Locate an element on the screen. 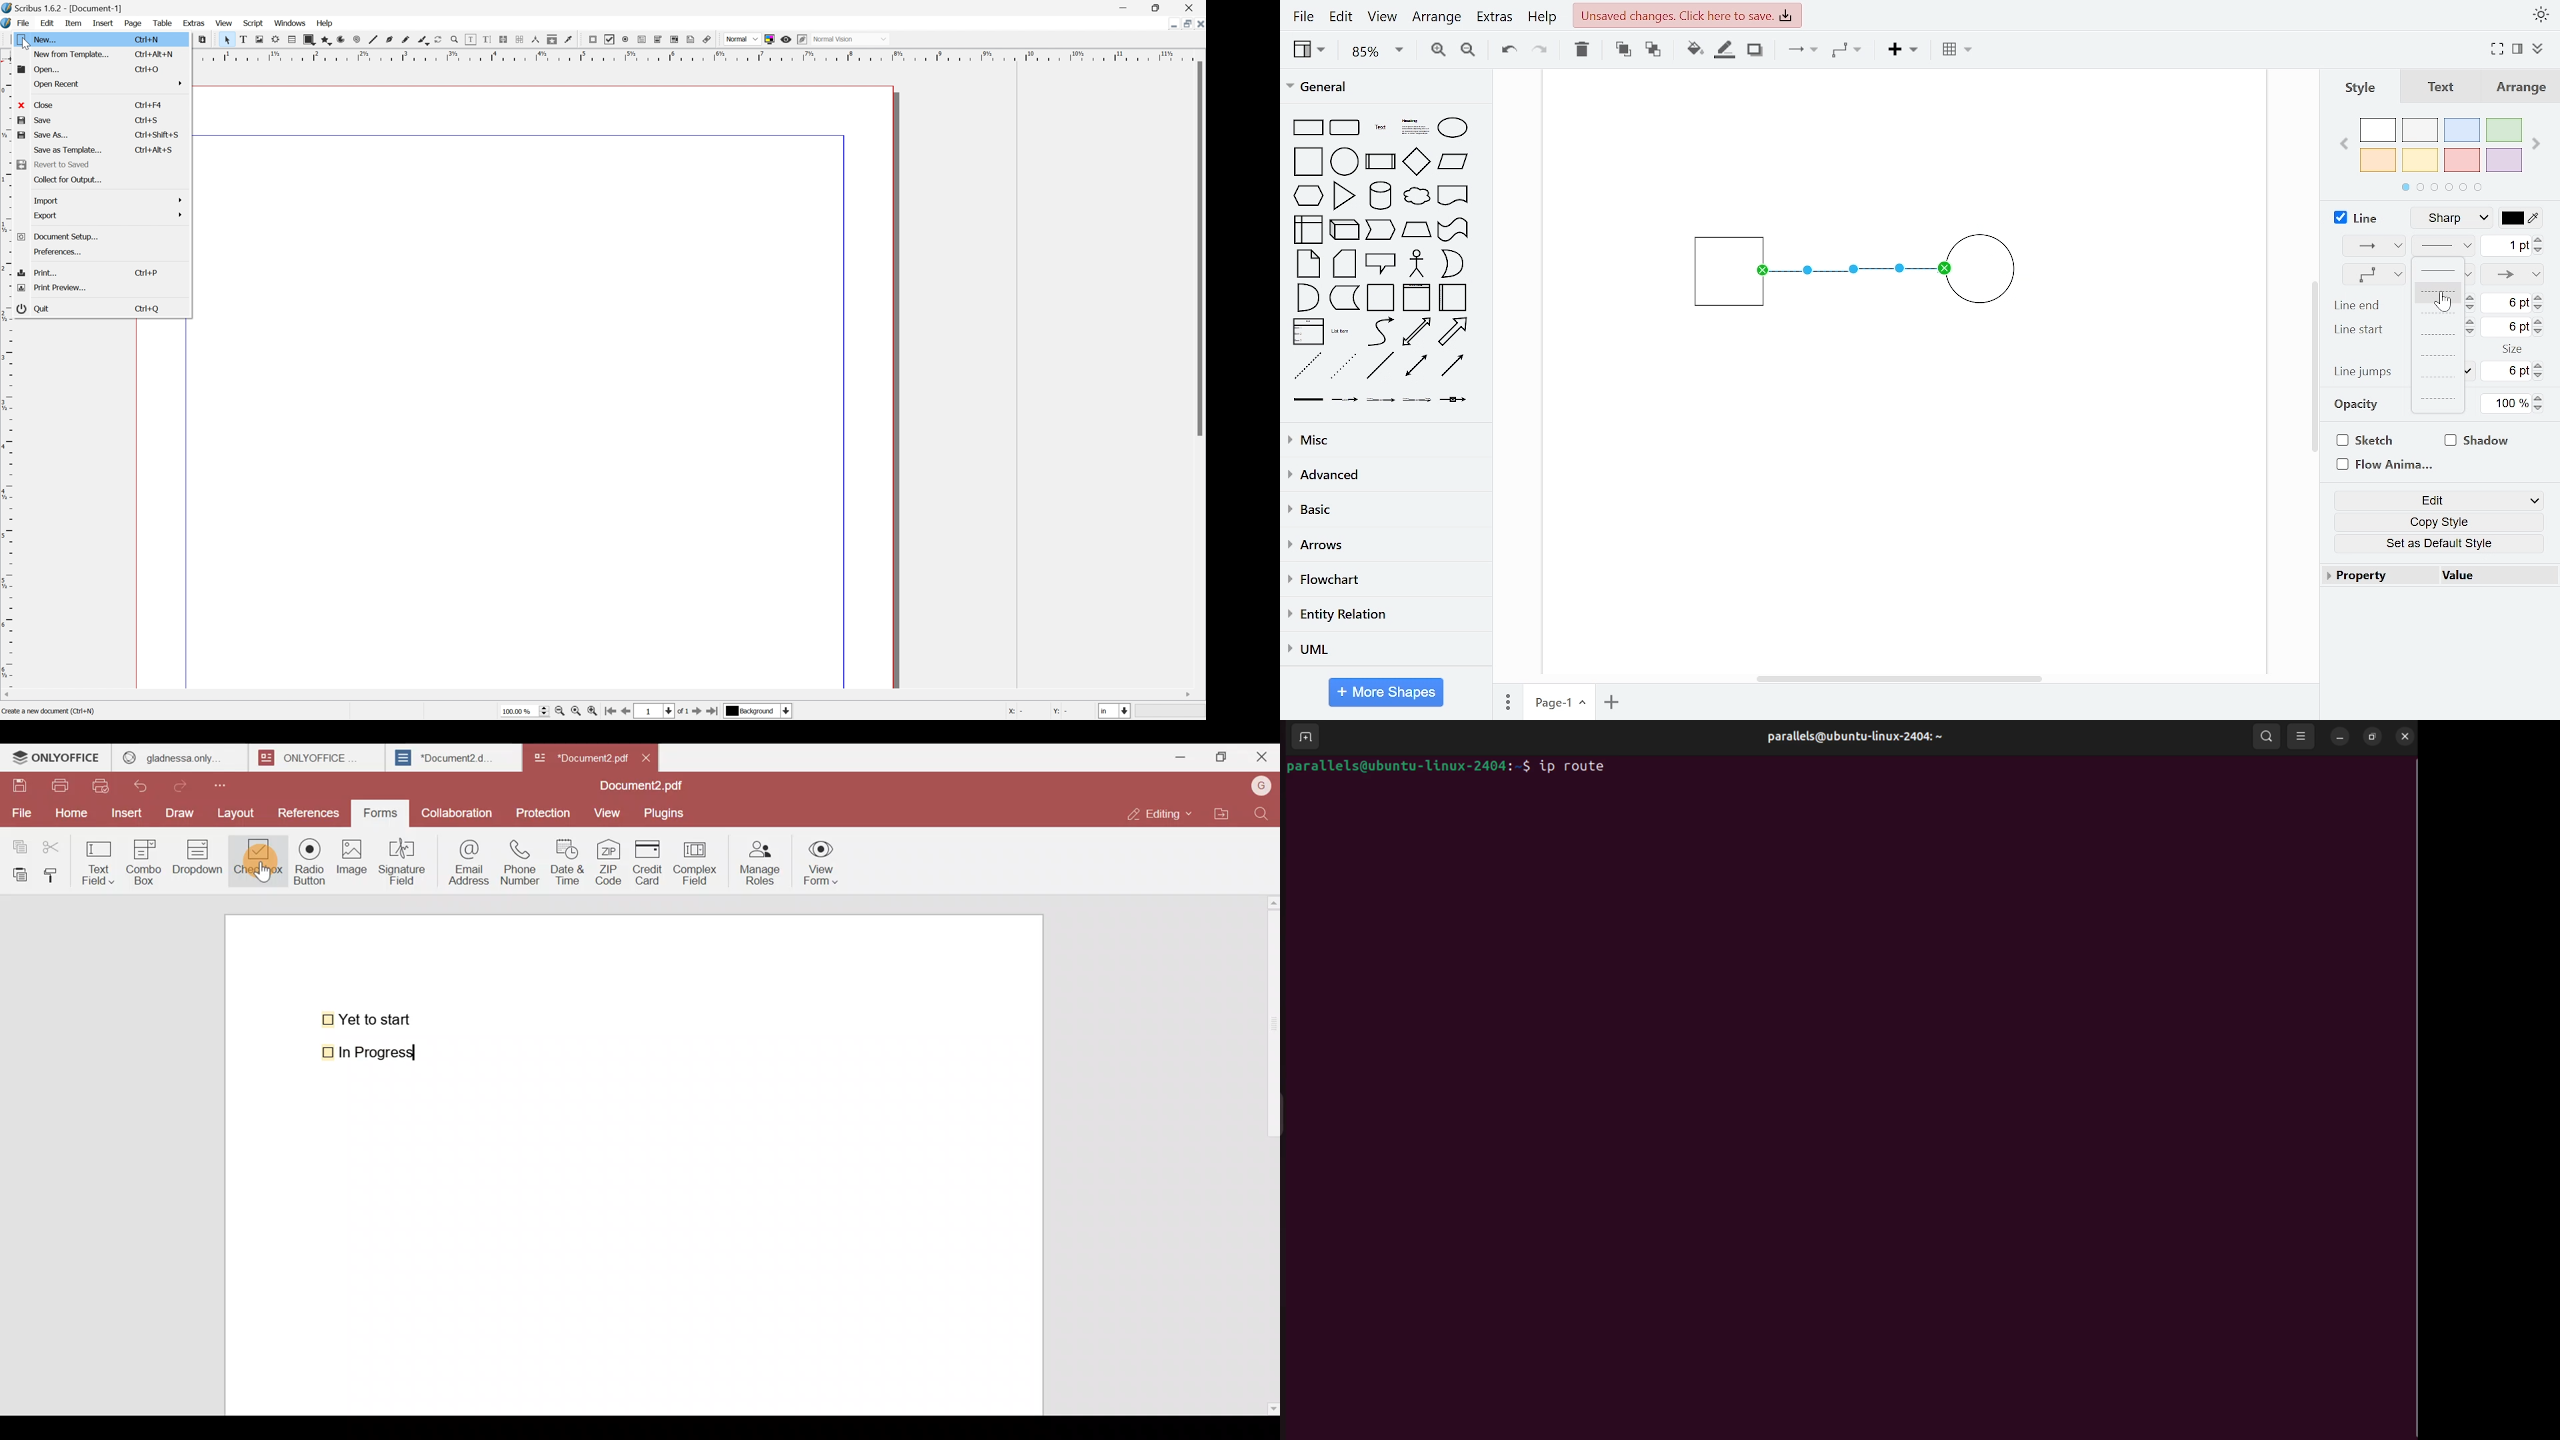 The height and width of the screenshot is (1456, 2576). diamond is located at coordinates (1416, 163).